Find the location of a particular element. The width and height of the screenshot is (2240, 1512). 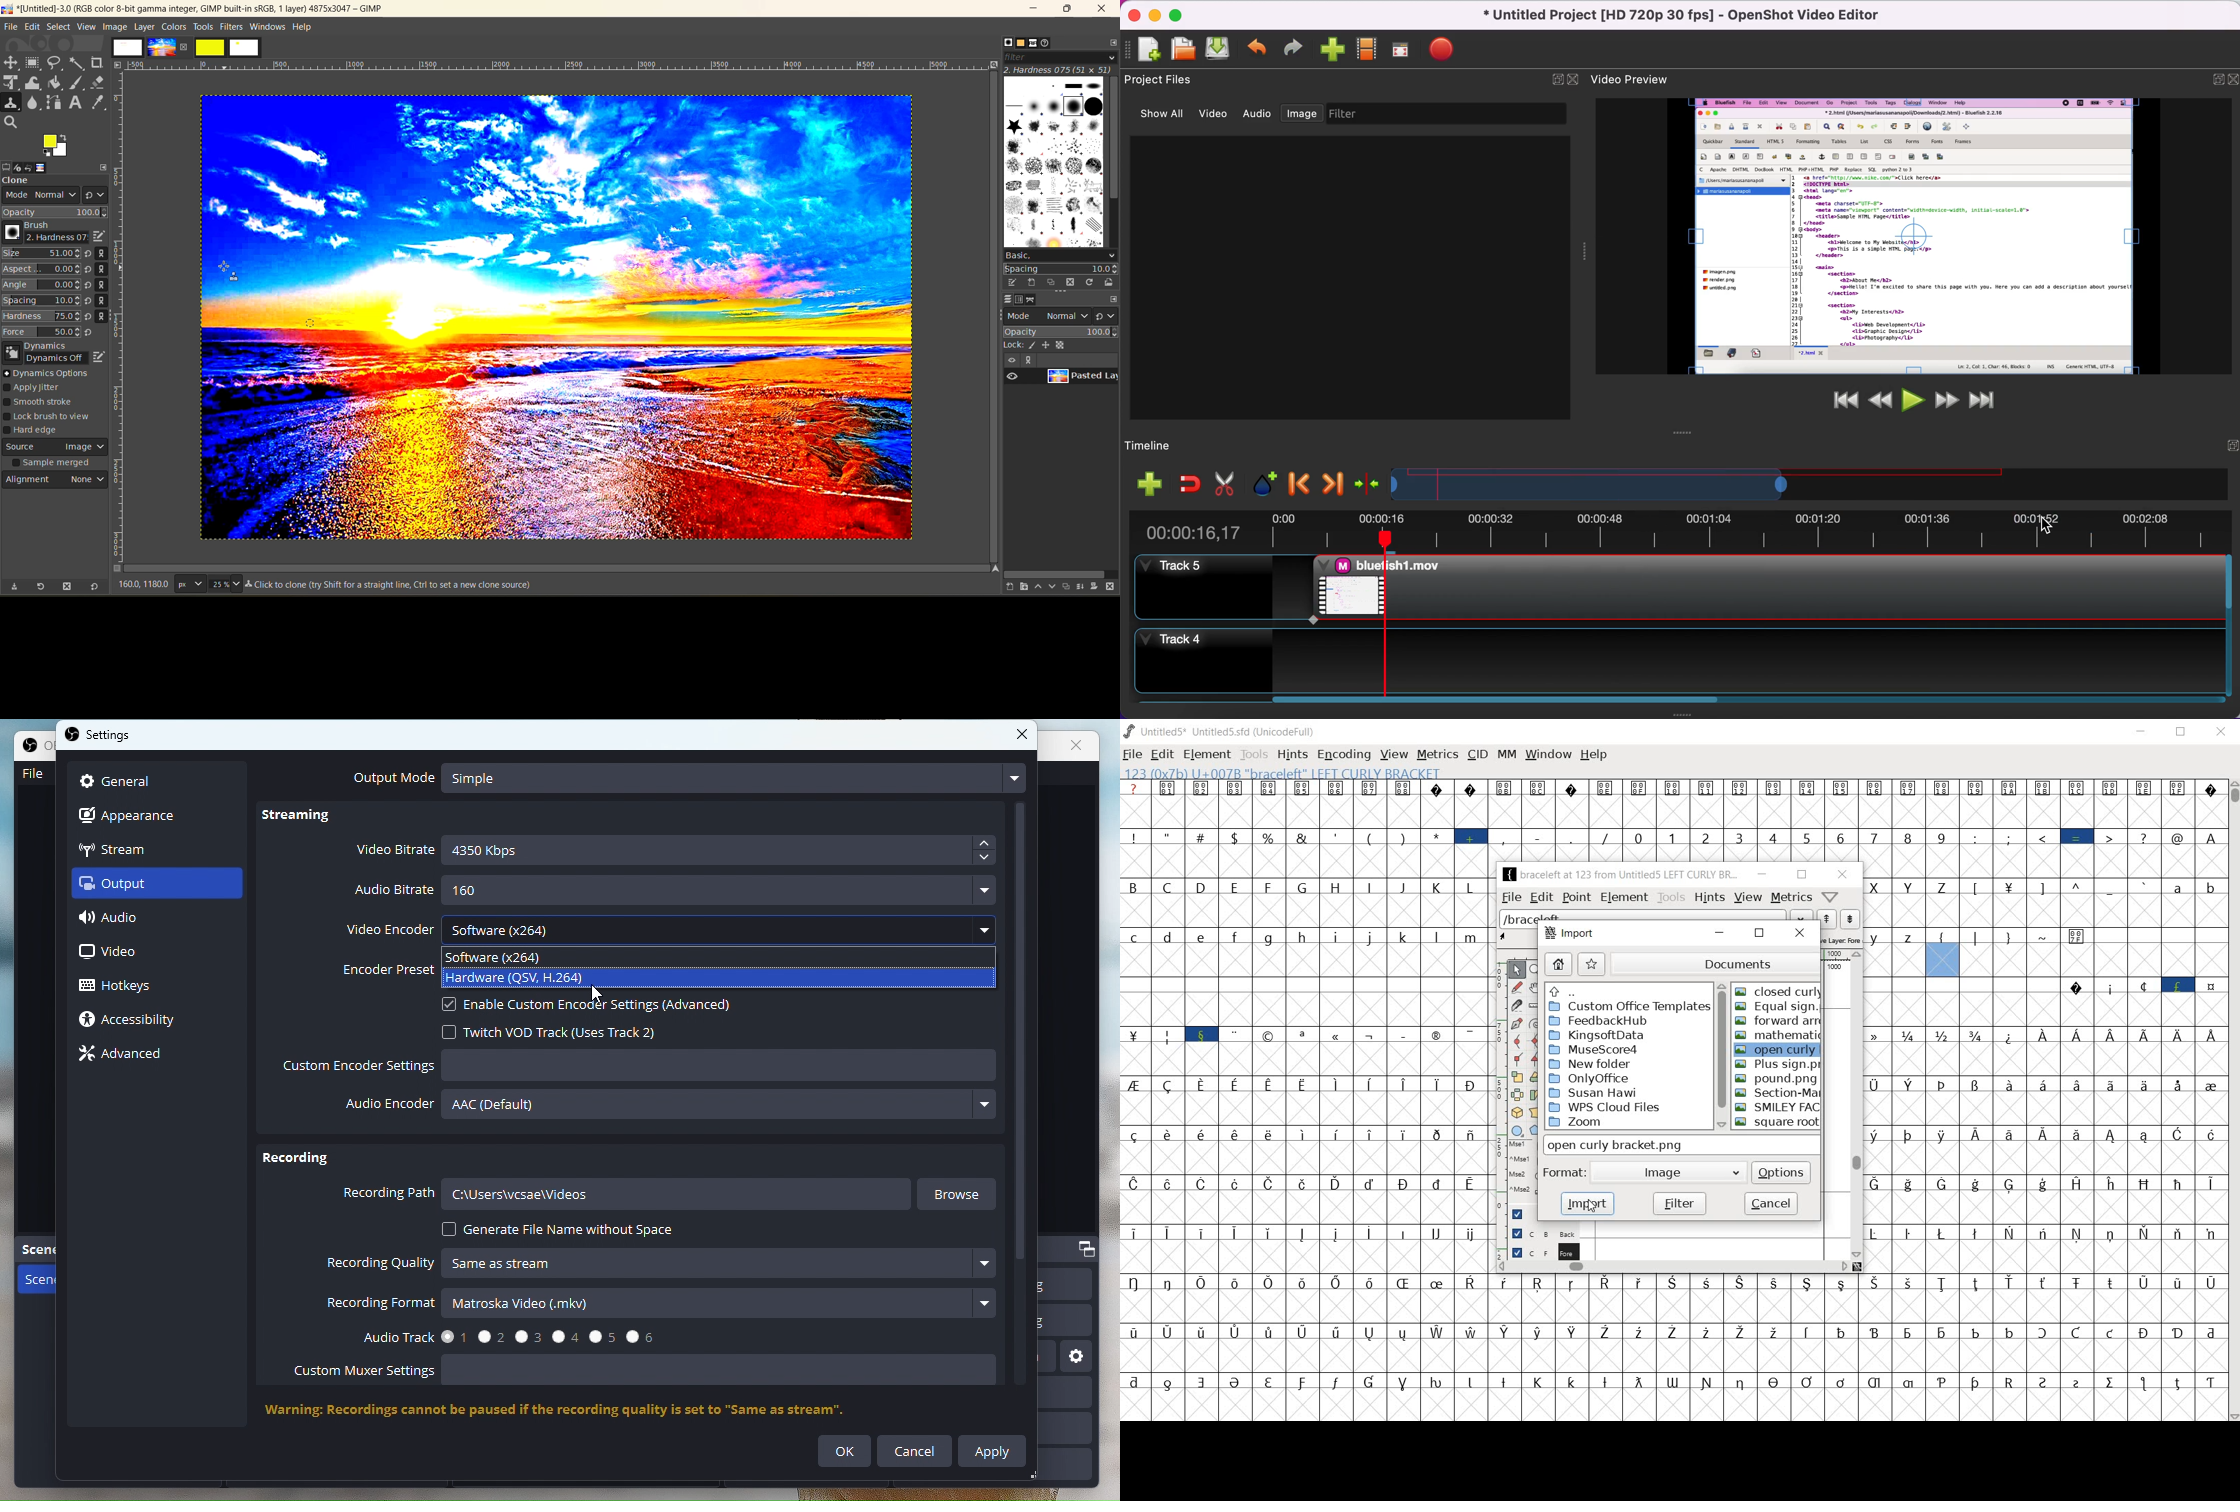

documents is located at coordinates (1716, 964).